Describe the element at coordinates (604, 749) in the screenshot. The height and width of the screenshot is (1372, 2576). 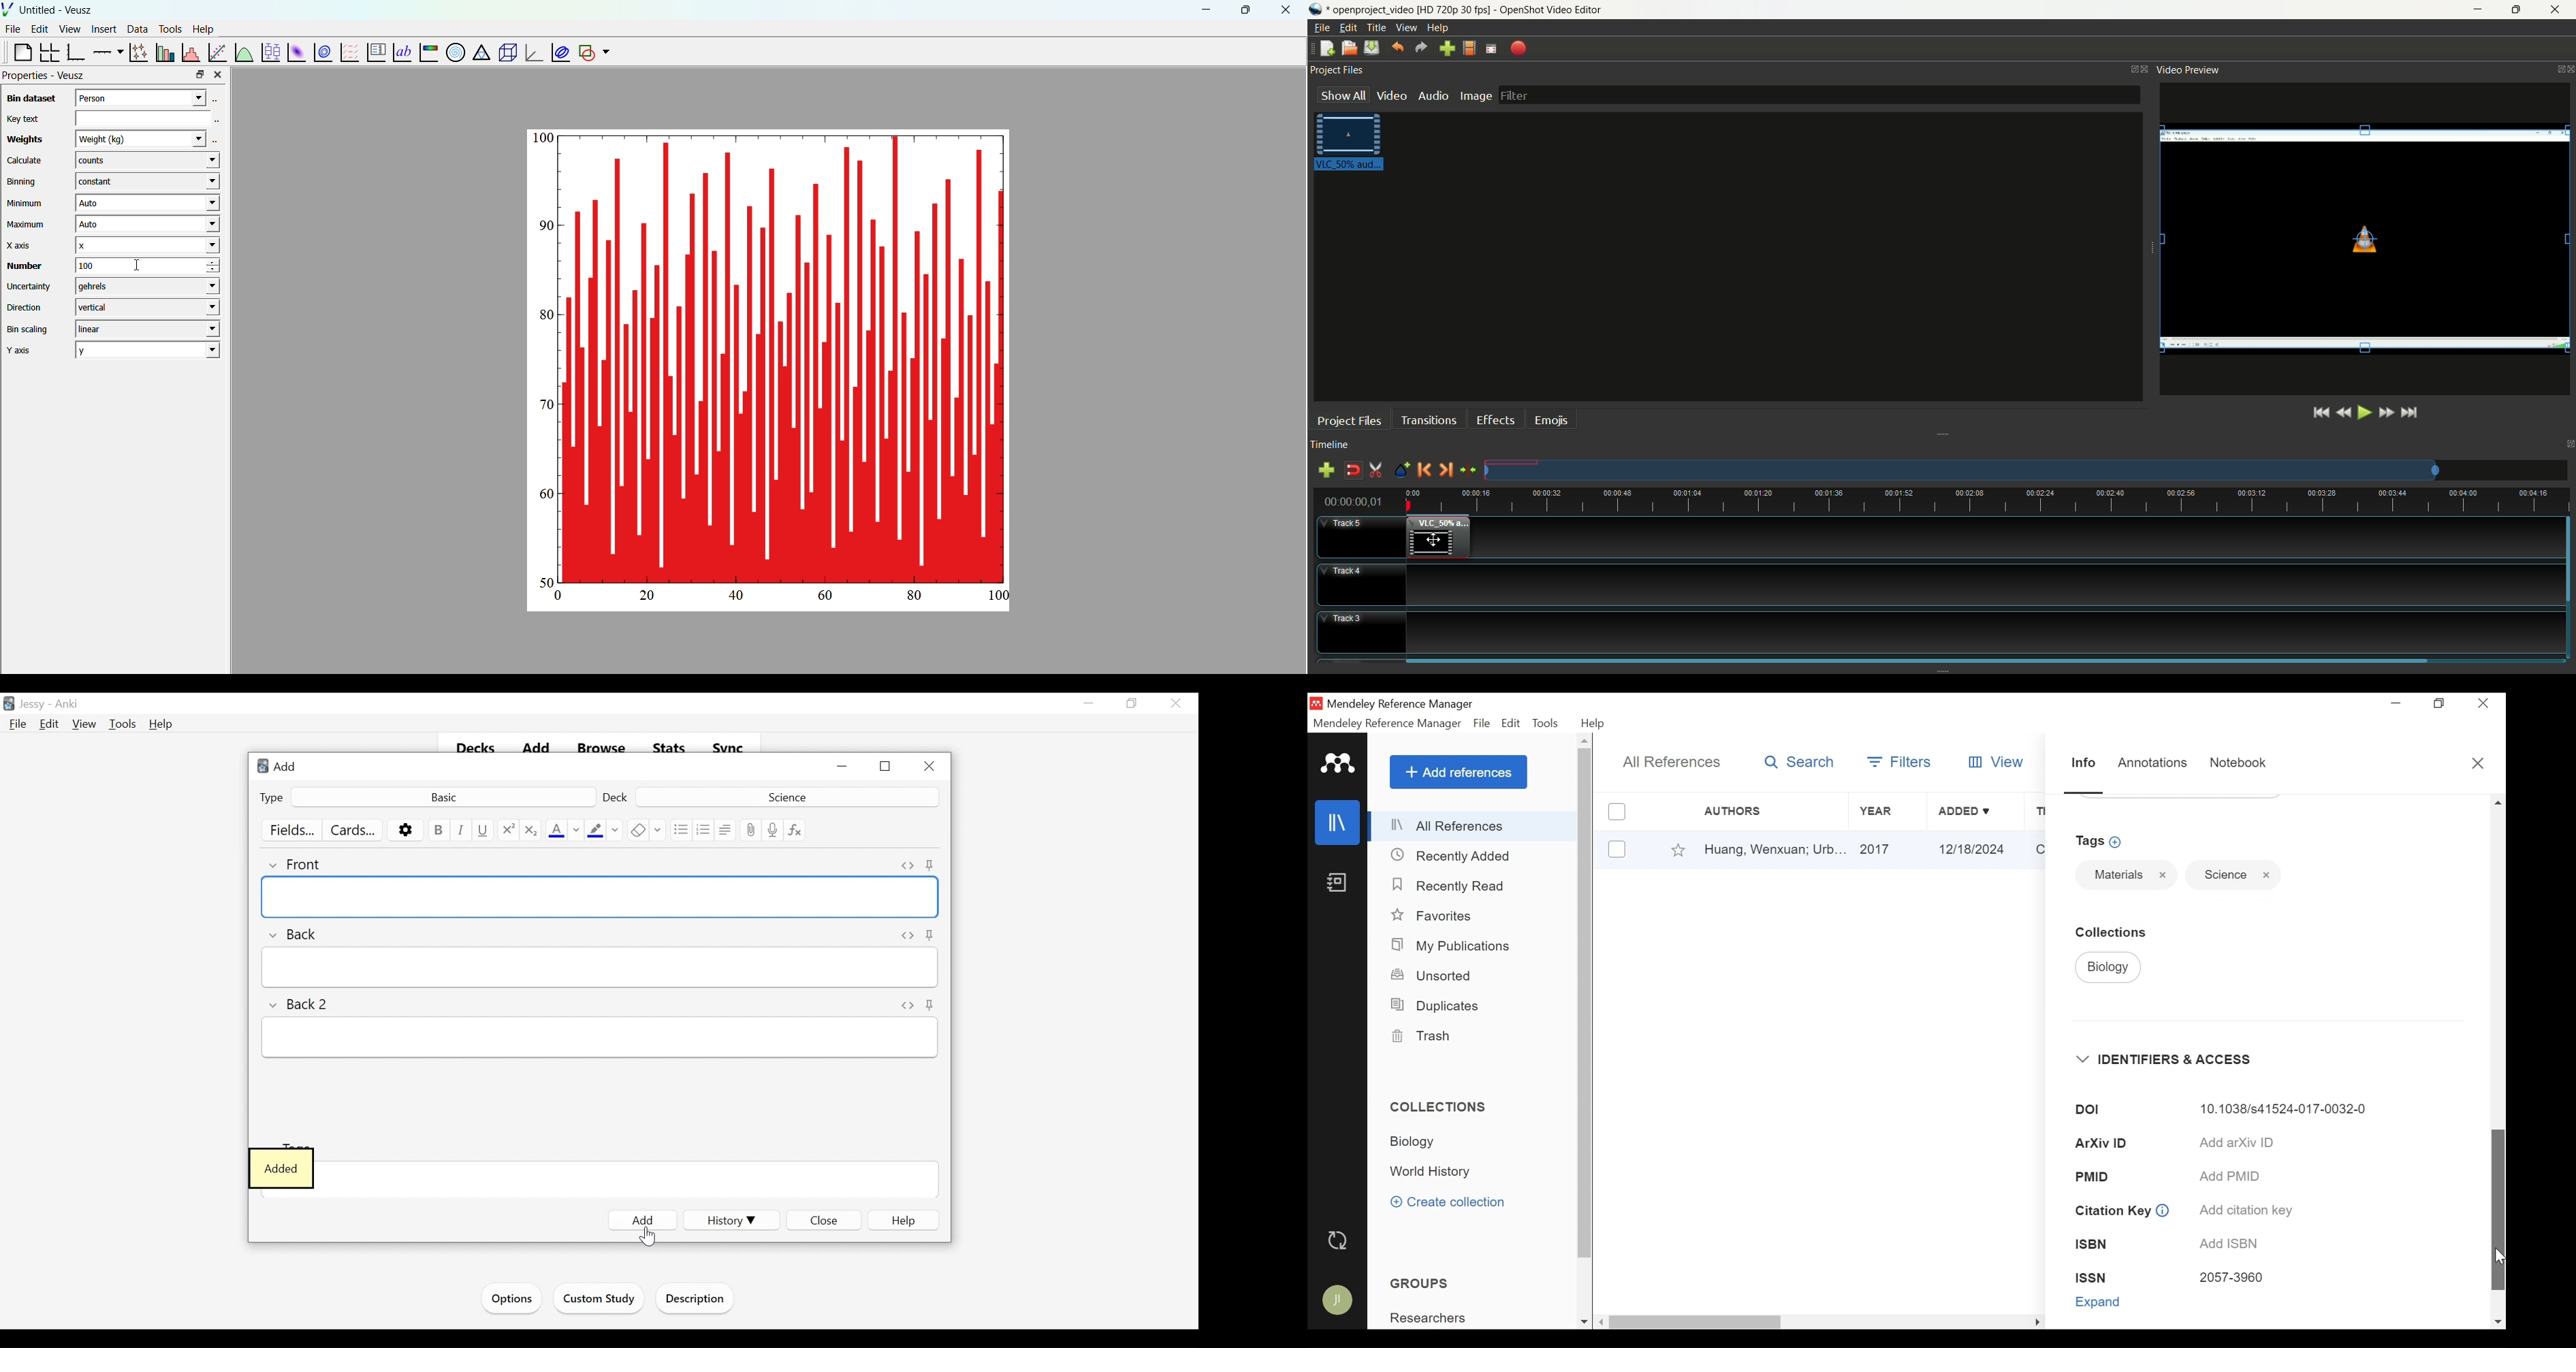
I see `Browse` at that location.